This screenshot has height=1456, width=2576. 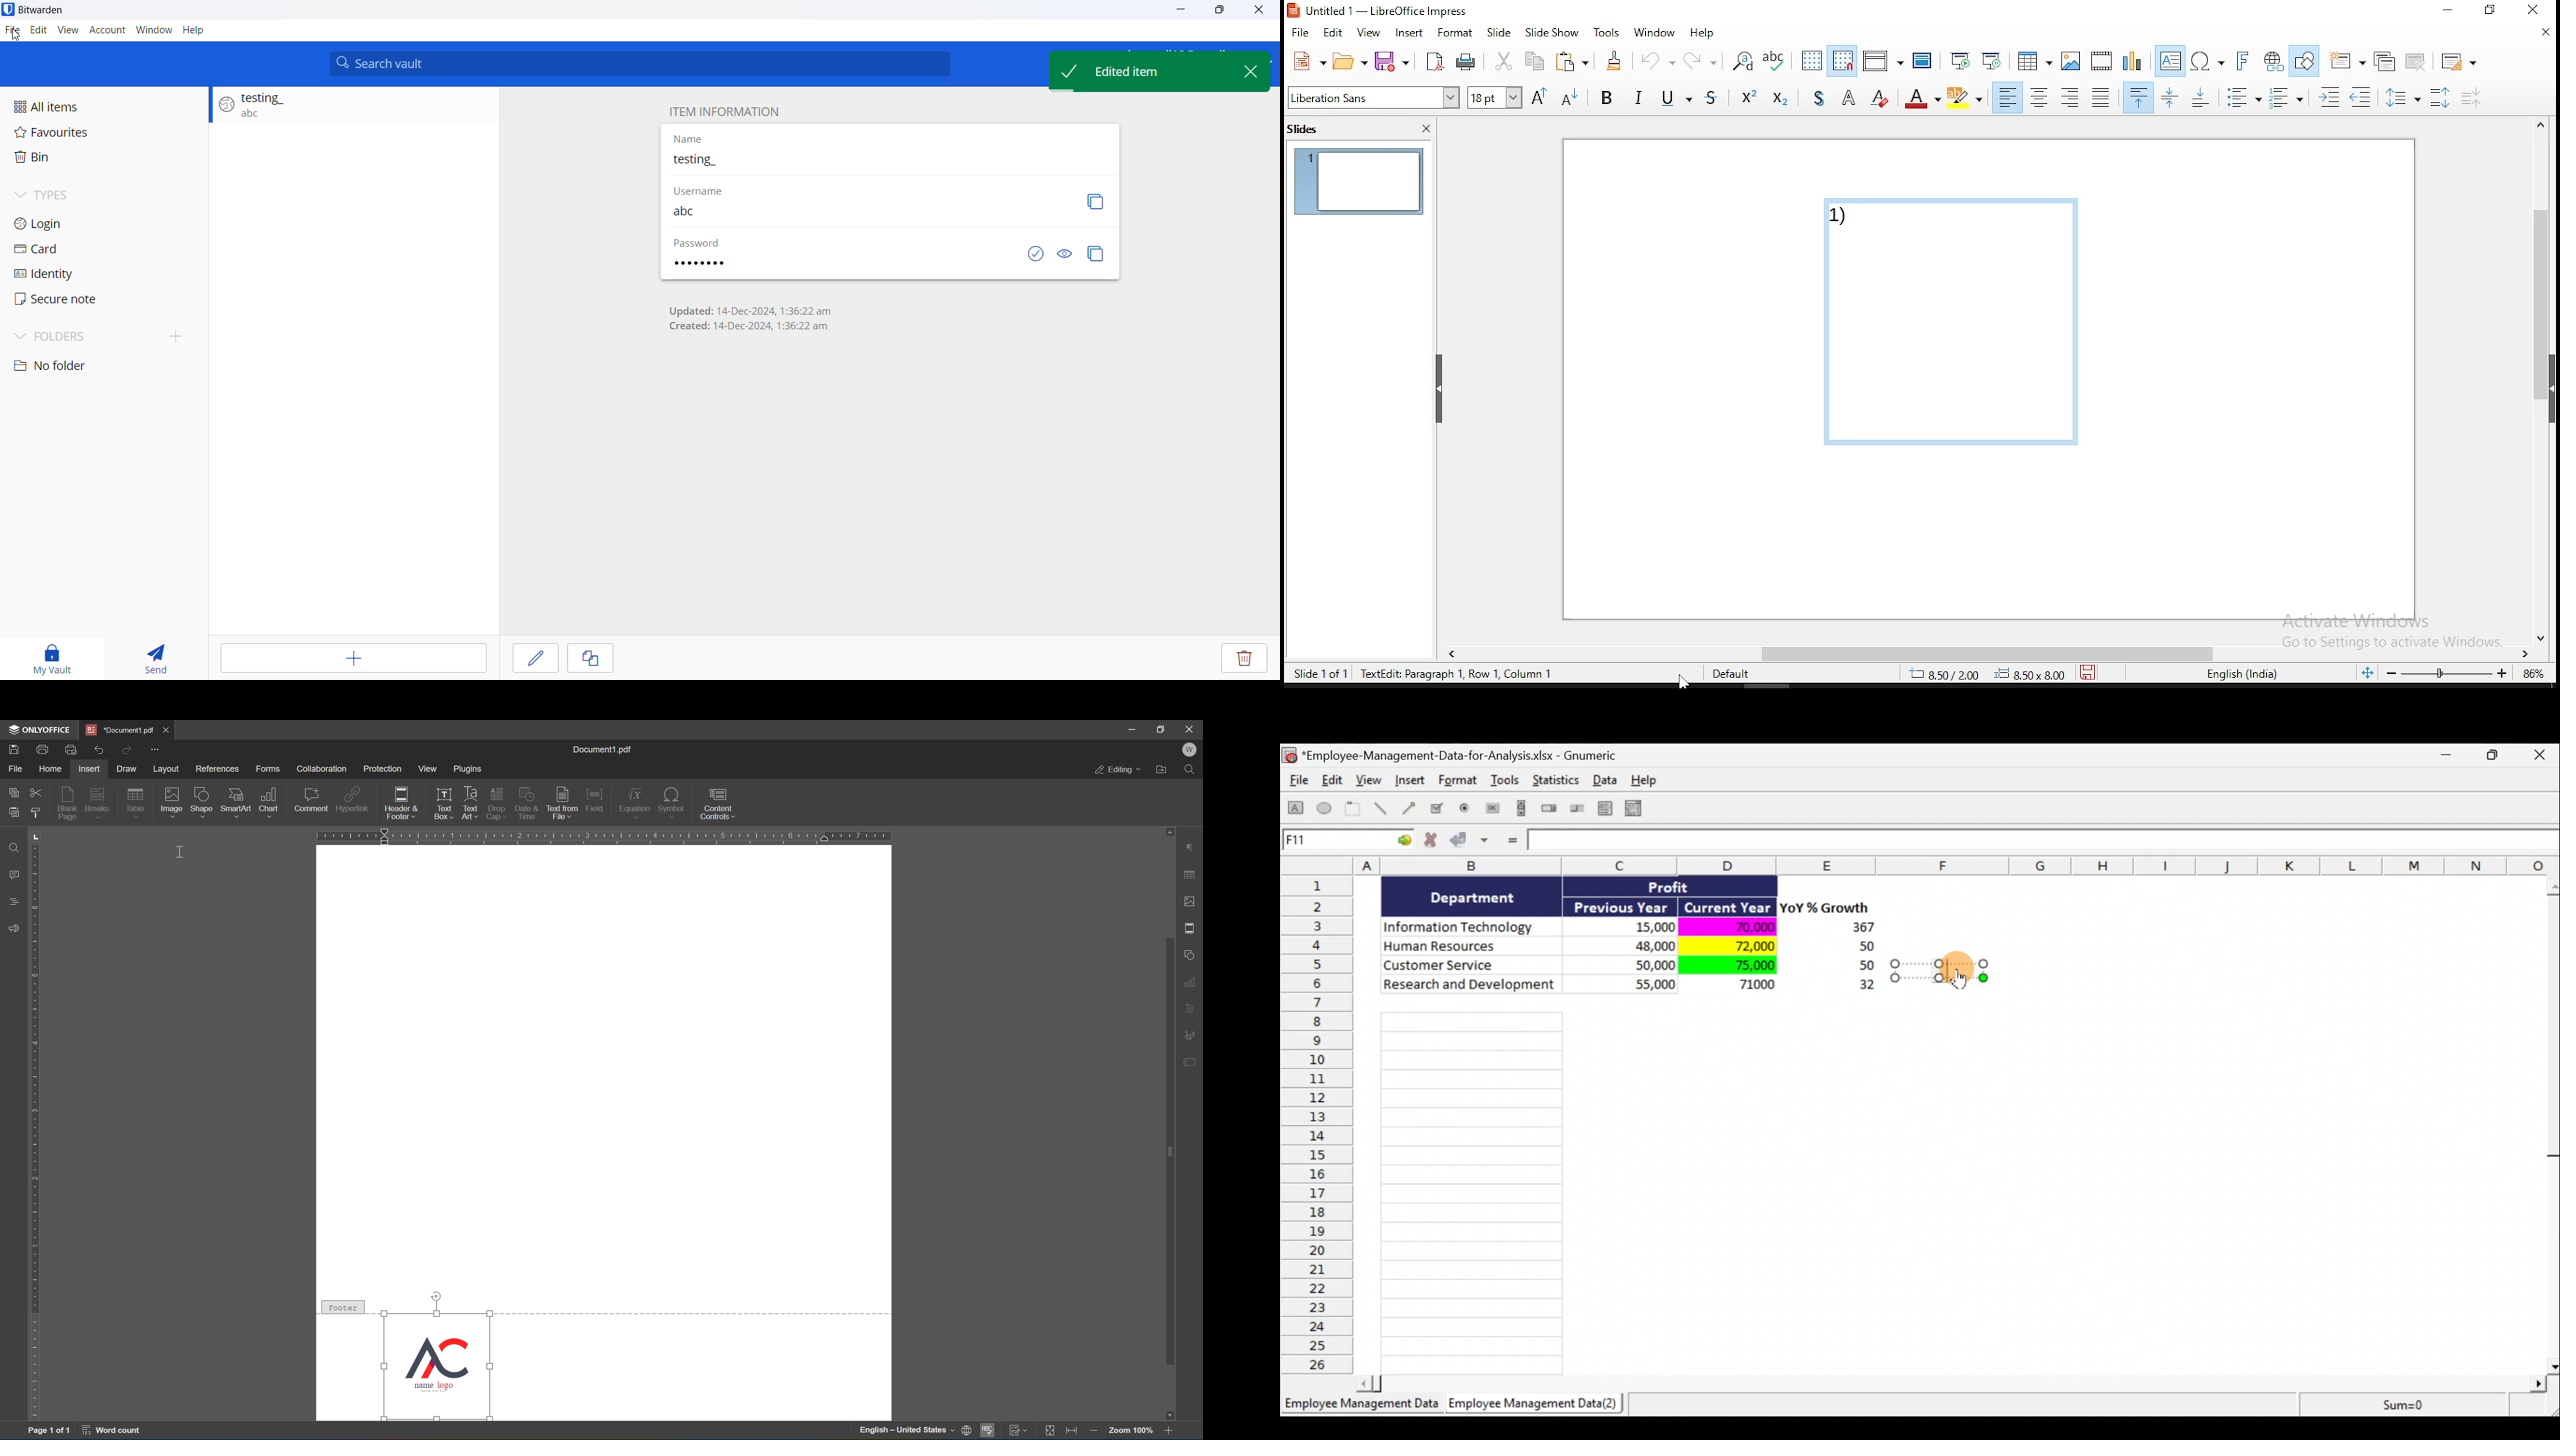 What do you see at coordinates (1194, 1066) in the screenshot?
I see `form settings` at bounding box center [1194, 1066].